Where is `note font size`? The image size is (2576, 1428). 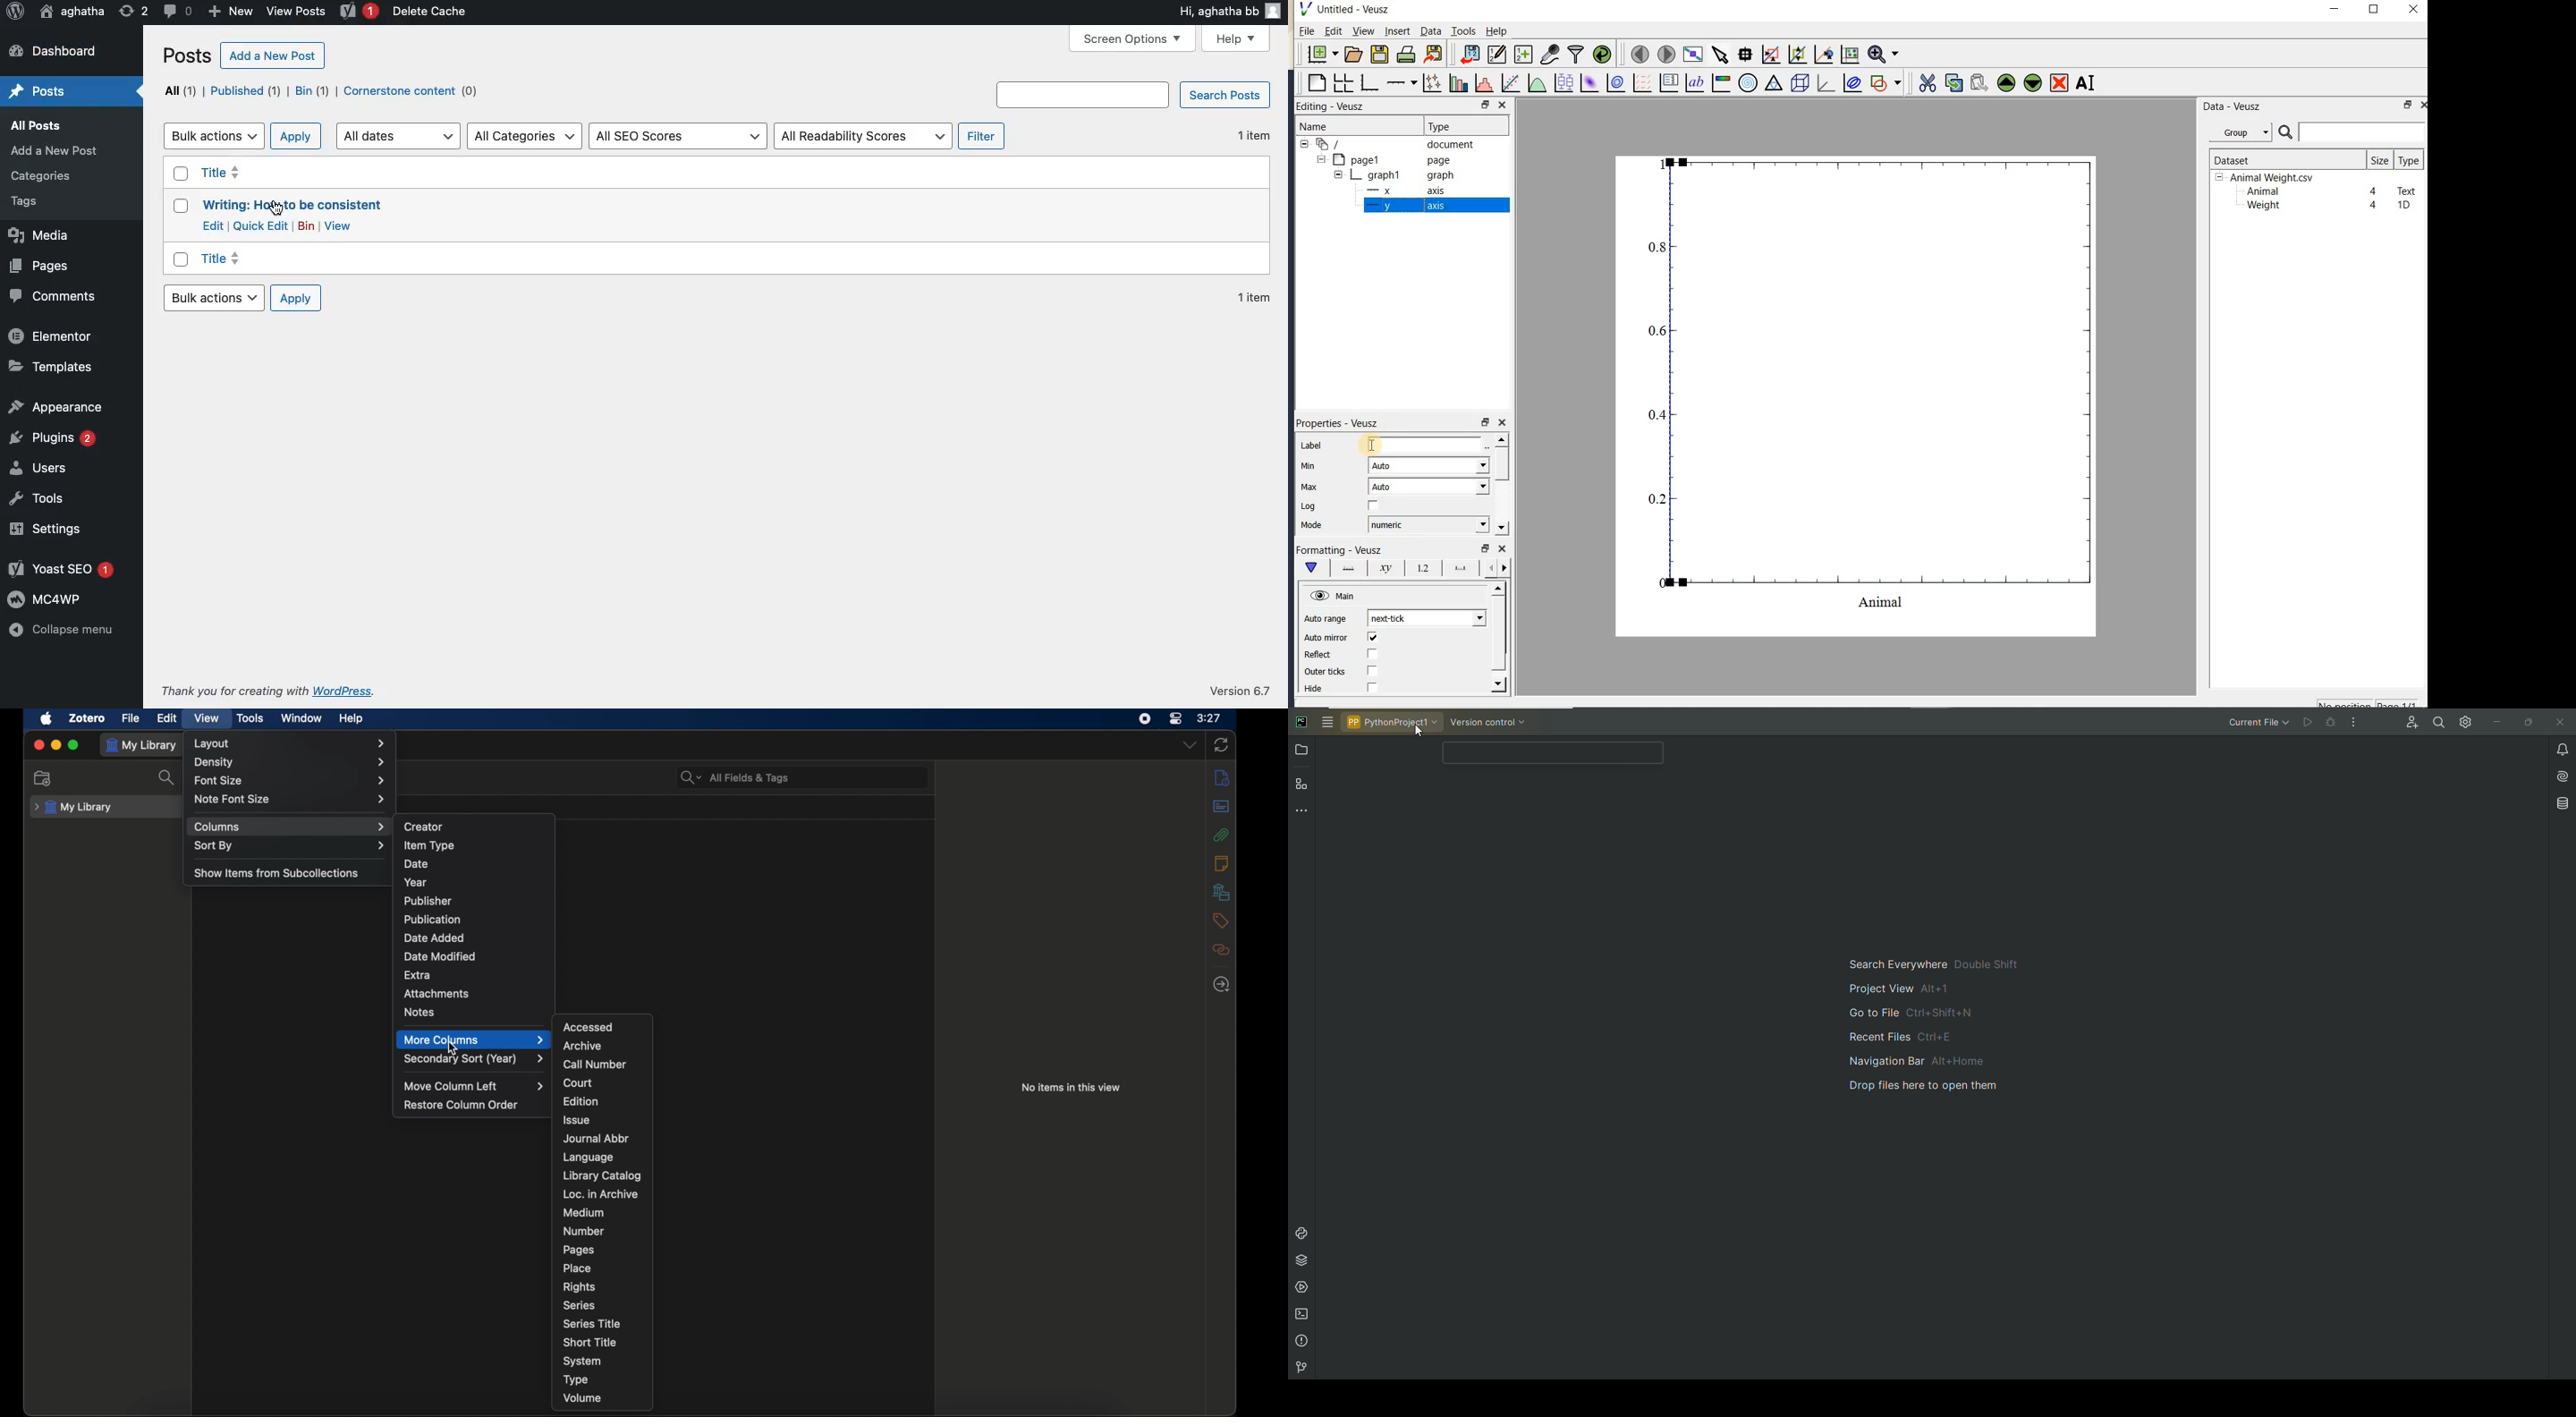
note font size is located at coordinates (291, 799).